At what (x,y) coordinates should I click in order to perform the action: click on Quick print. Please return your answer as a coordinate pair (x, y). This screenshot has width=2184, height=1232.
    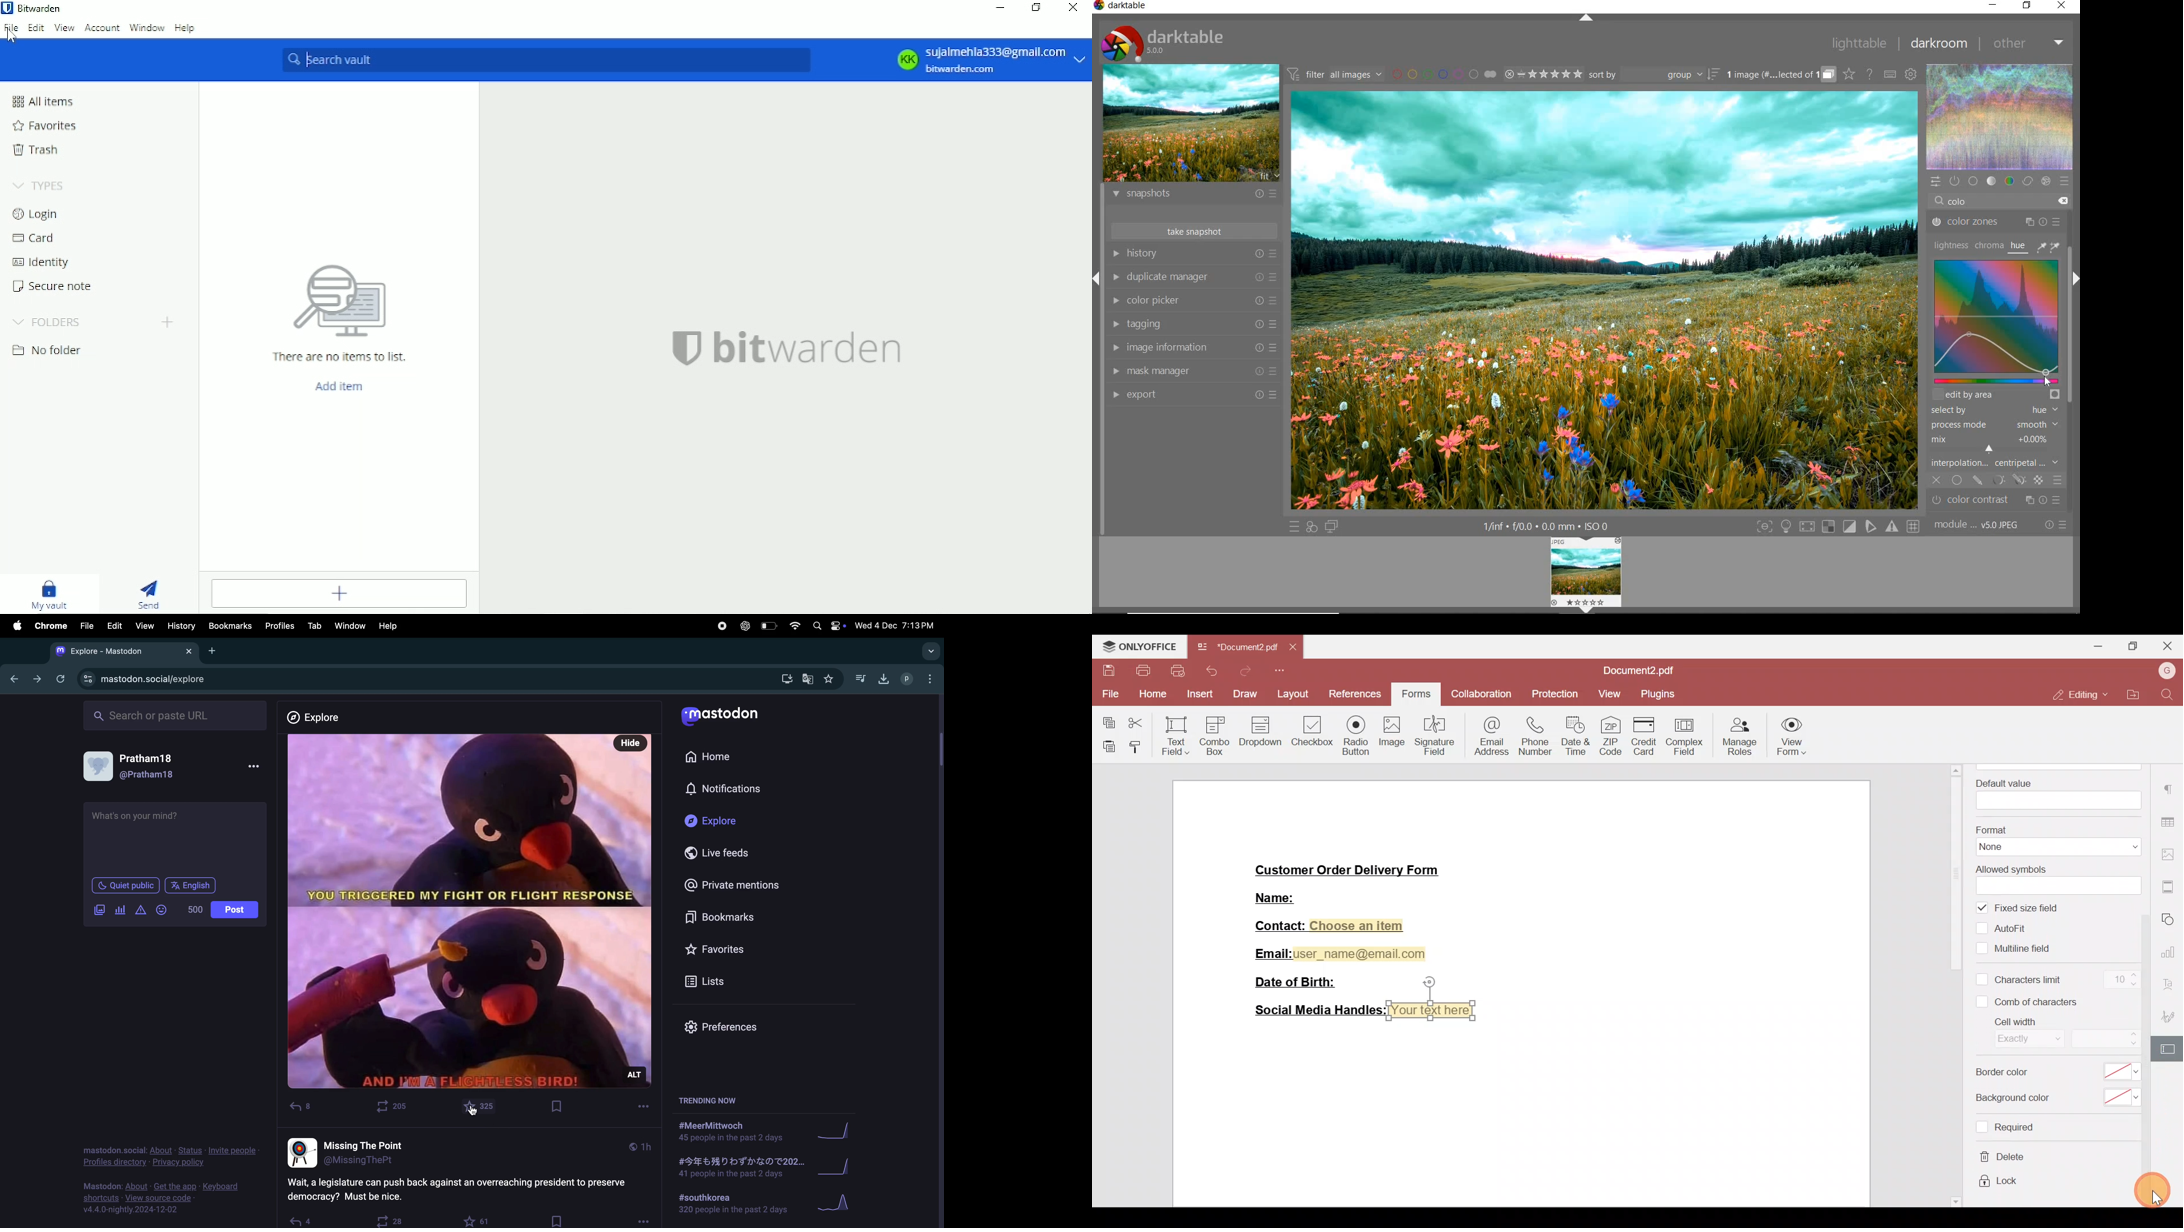
    Looking at the image, I should click on (1179, 671).